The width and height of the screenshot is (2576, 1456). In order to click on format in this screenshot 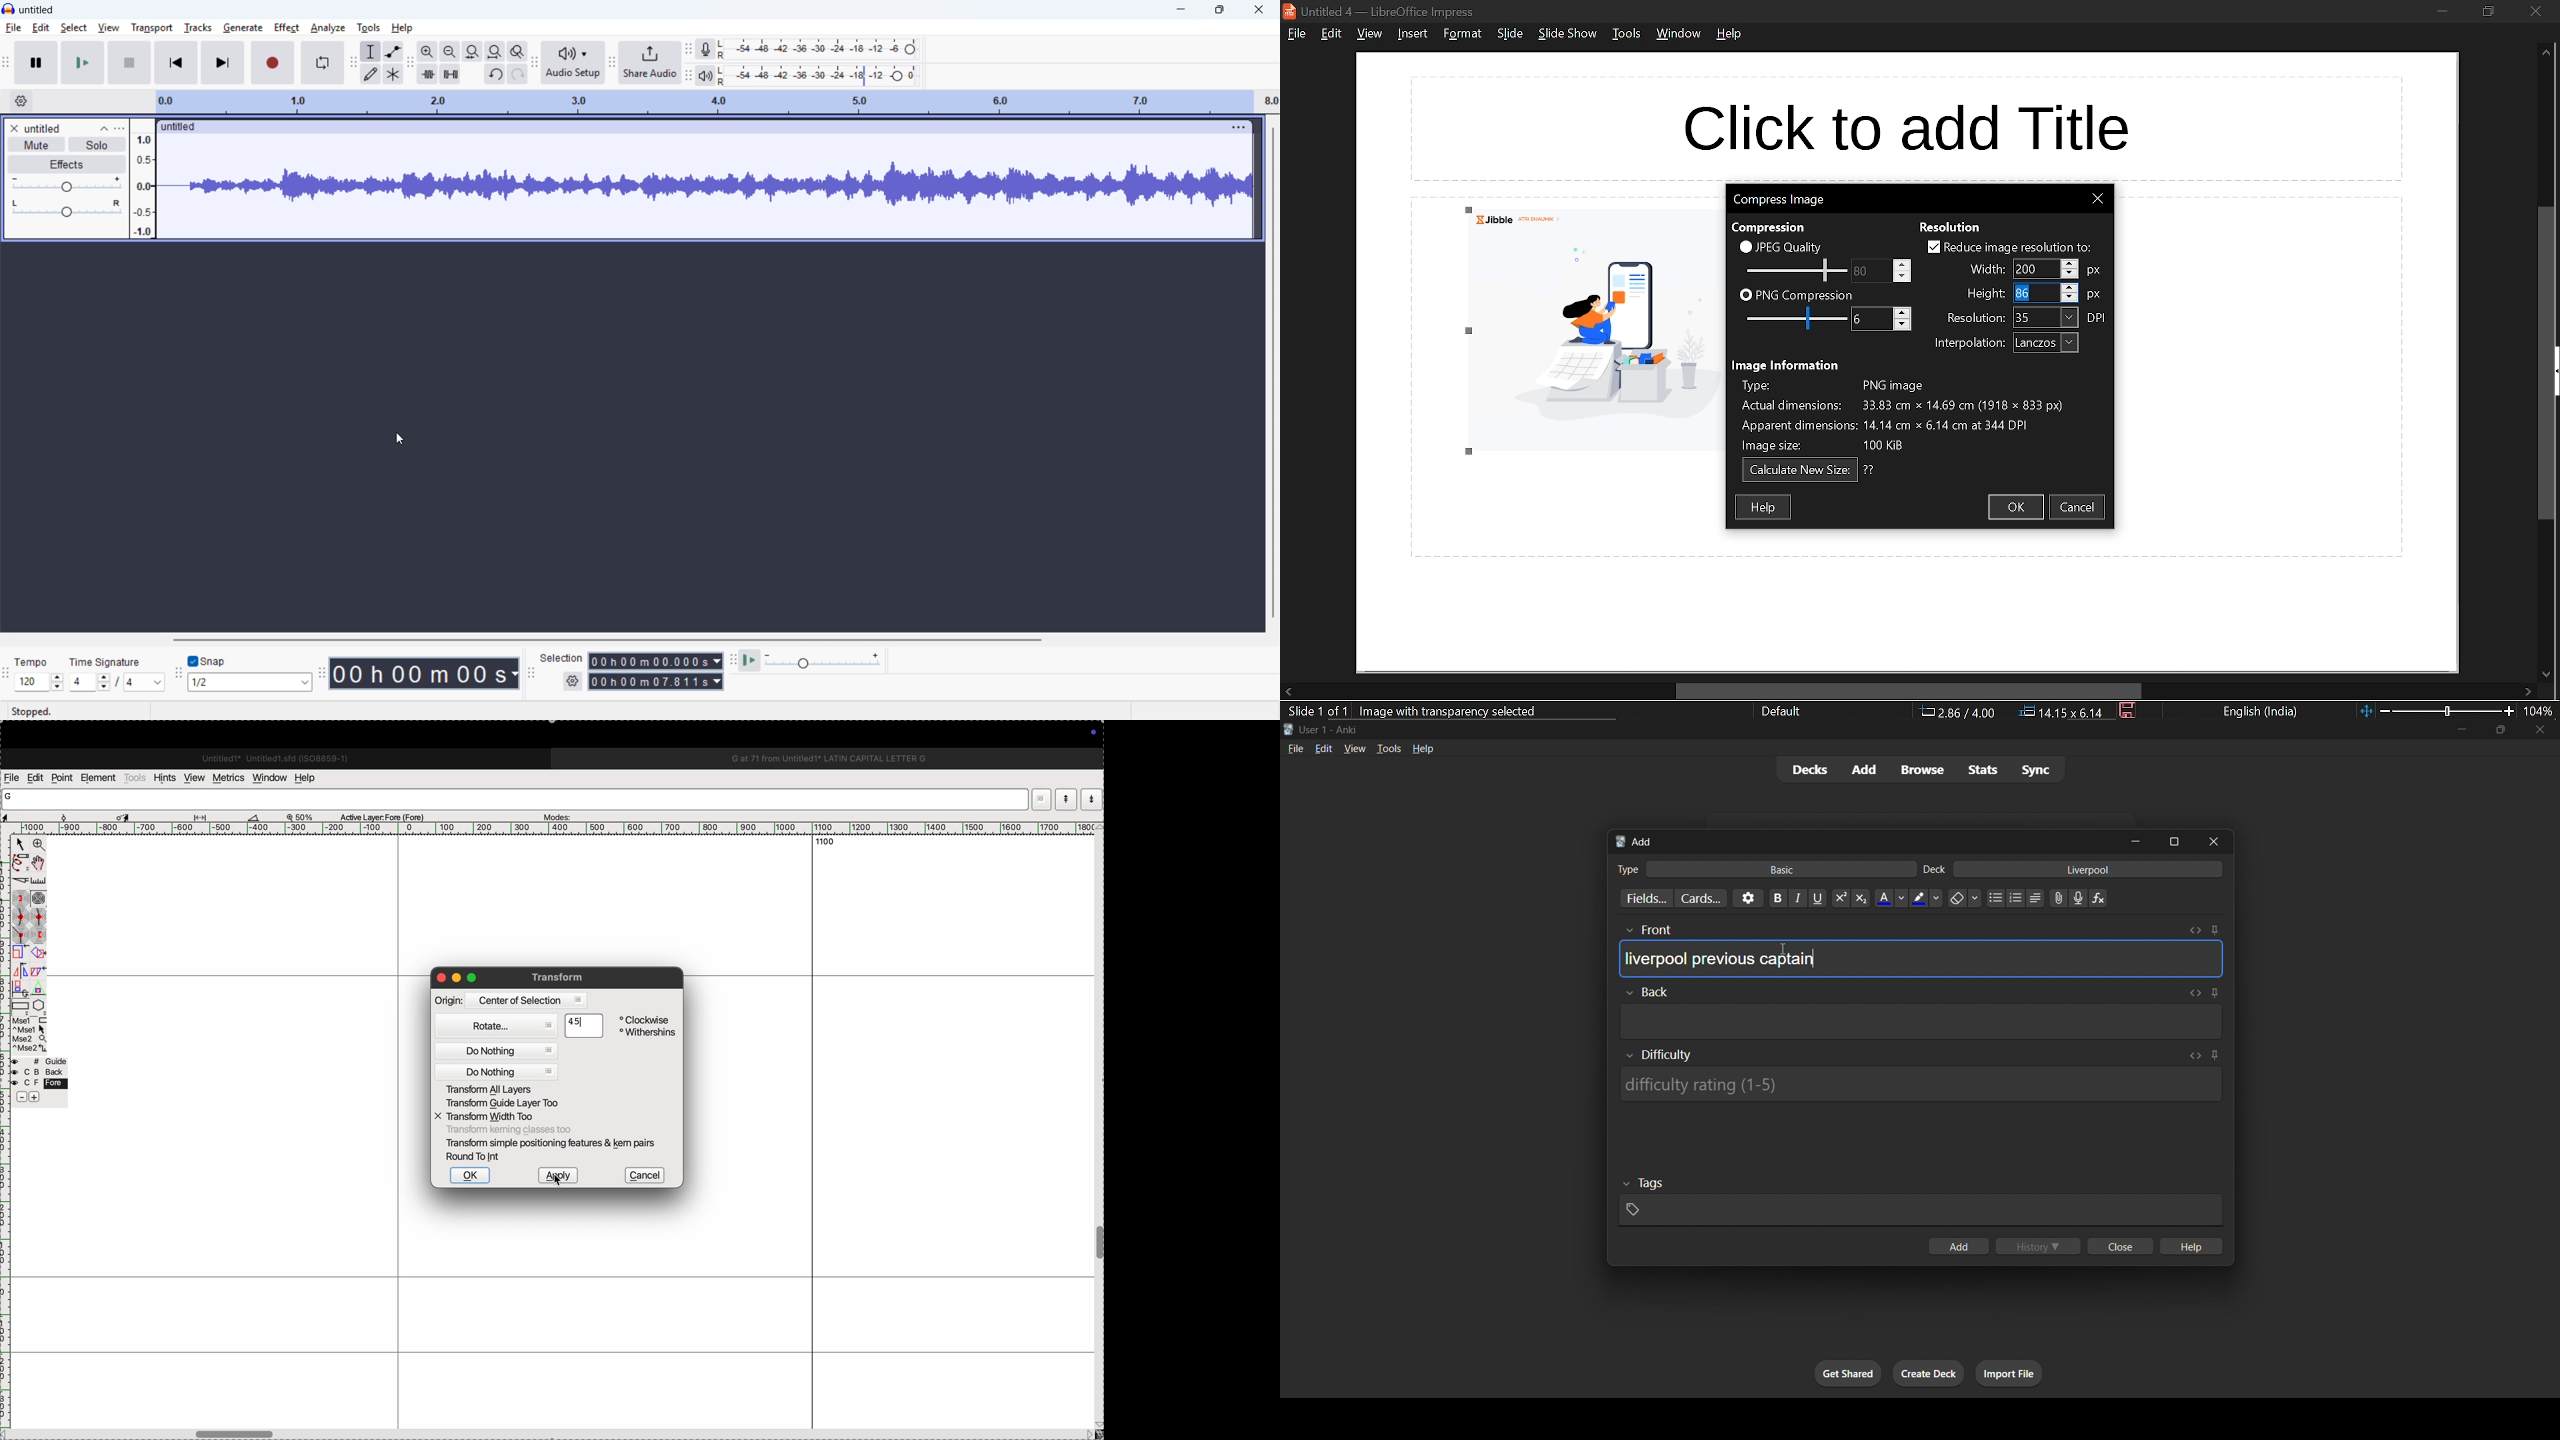, I will do `click(1462, 33)`.